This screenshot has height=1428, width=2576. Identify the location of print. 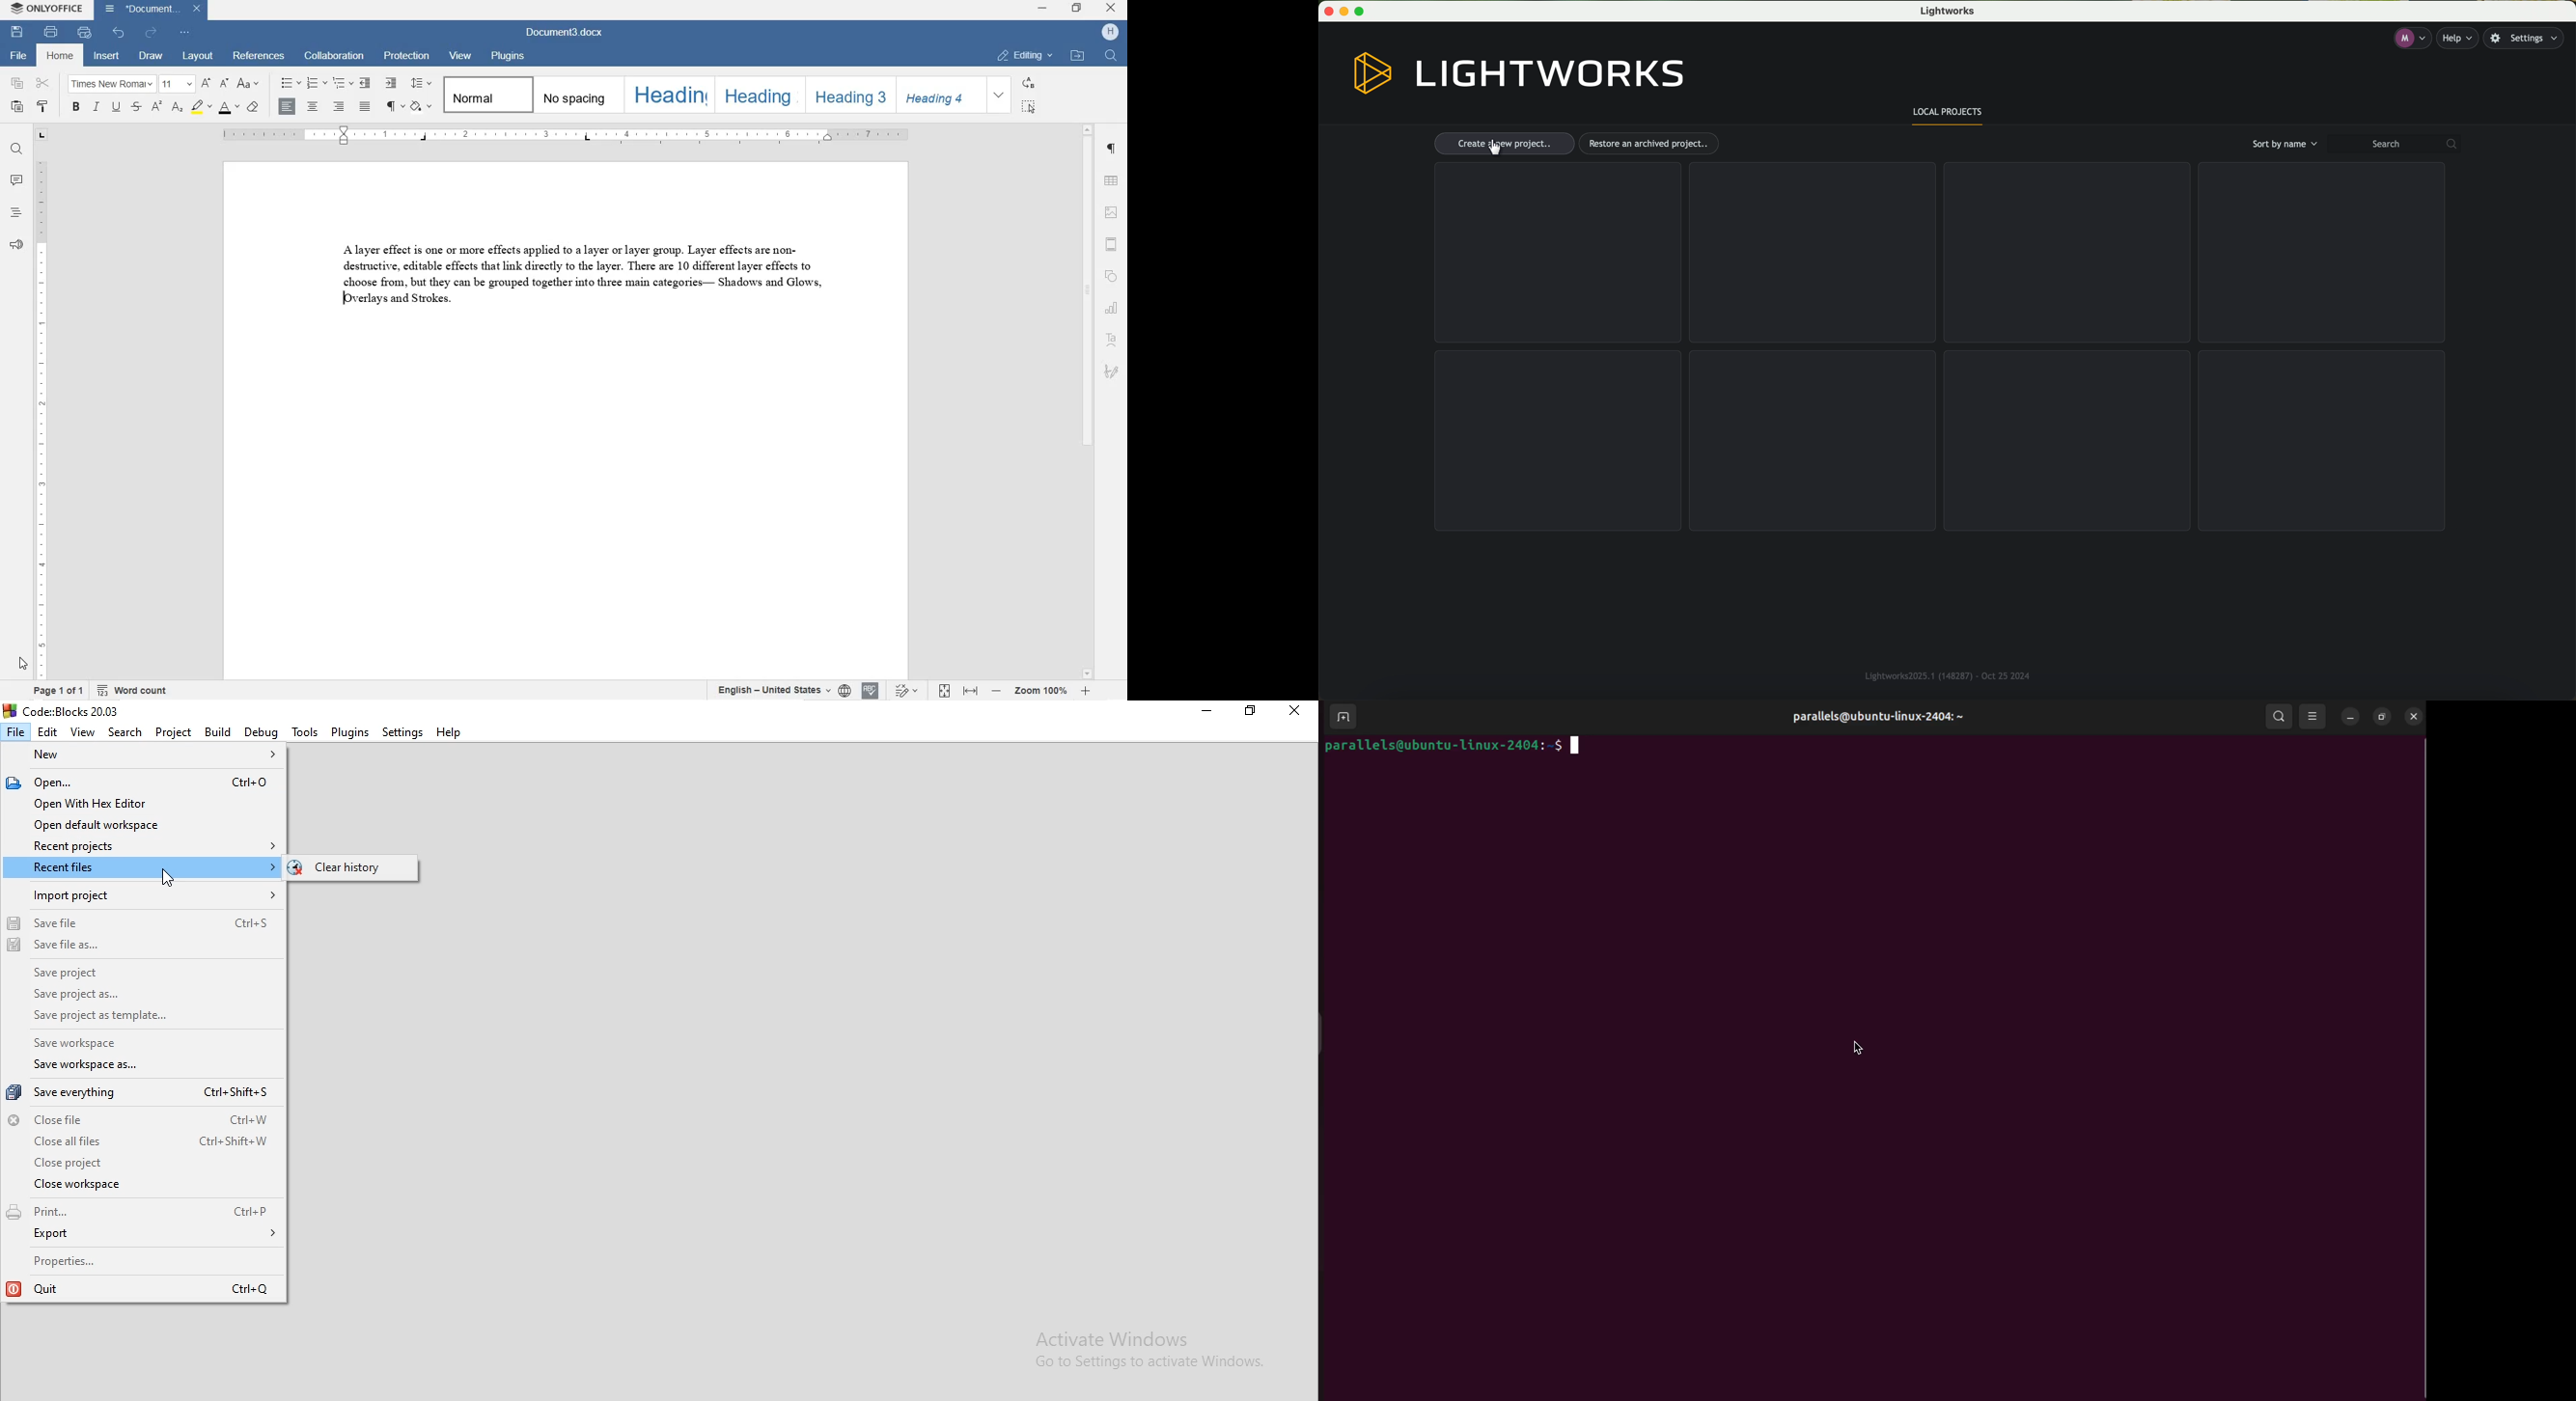
(49, 32).